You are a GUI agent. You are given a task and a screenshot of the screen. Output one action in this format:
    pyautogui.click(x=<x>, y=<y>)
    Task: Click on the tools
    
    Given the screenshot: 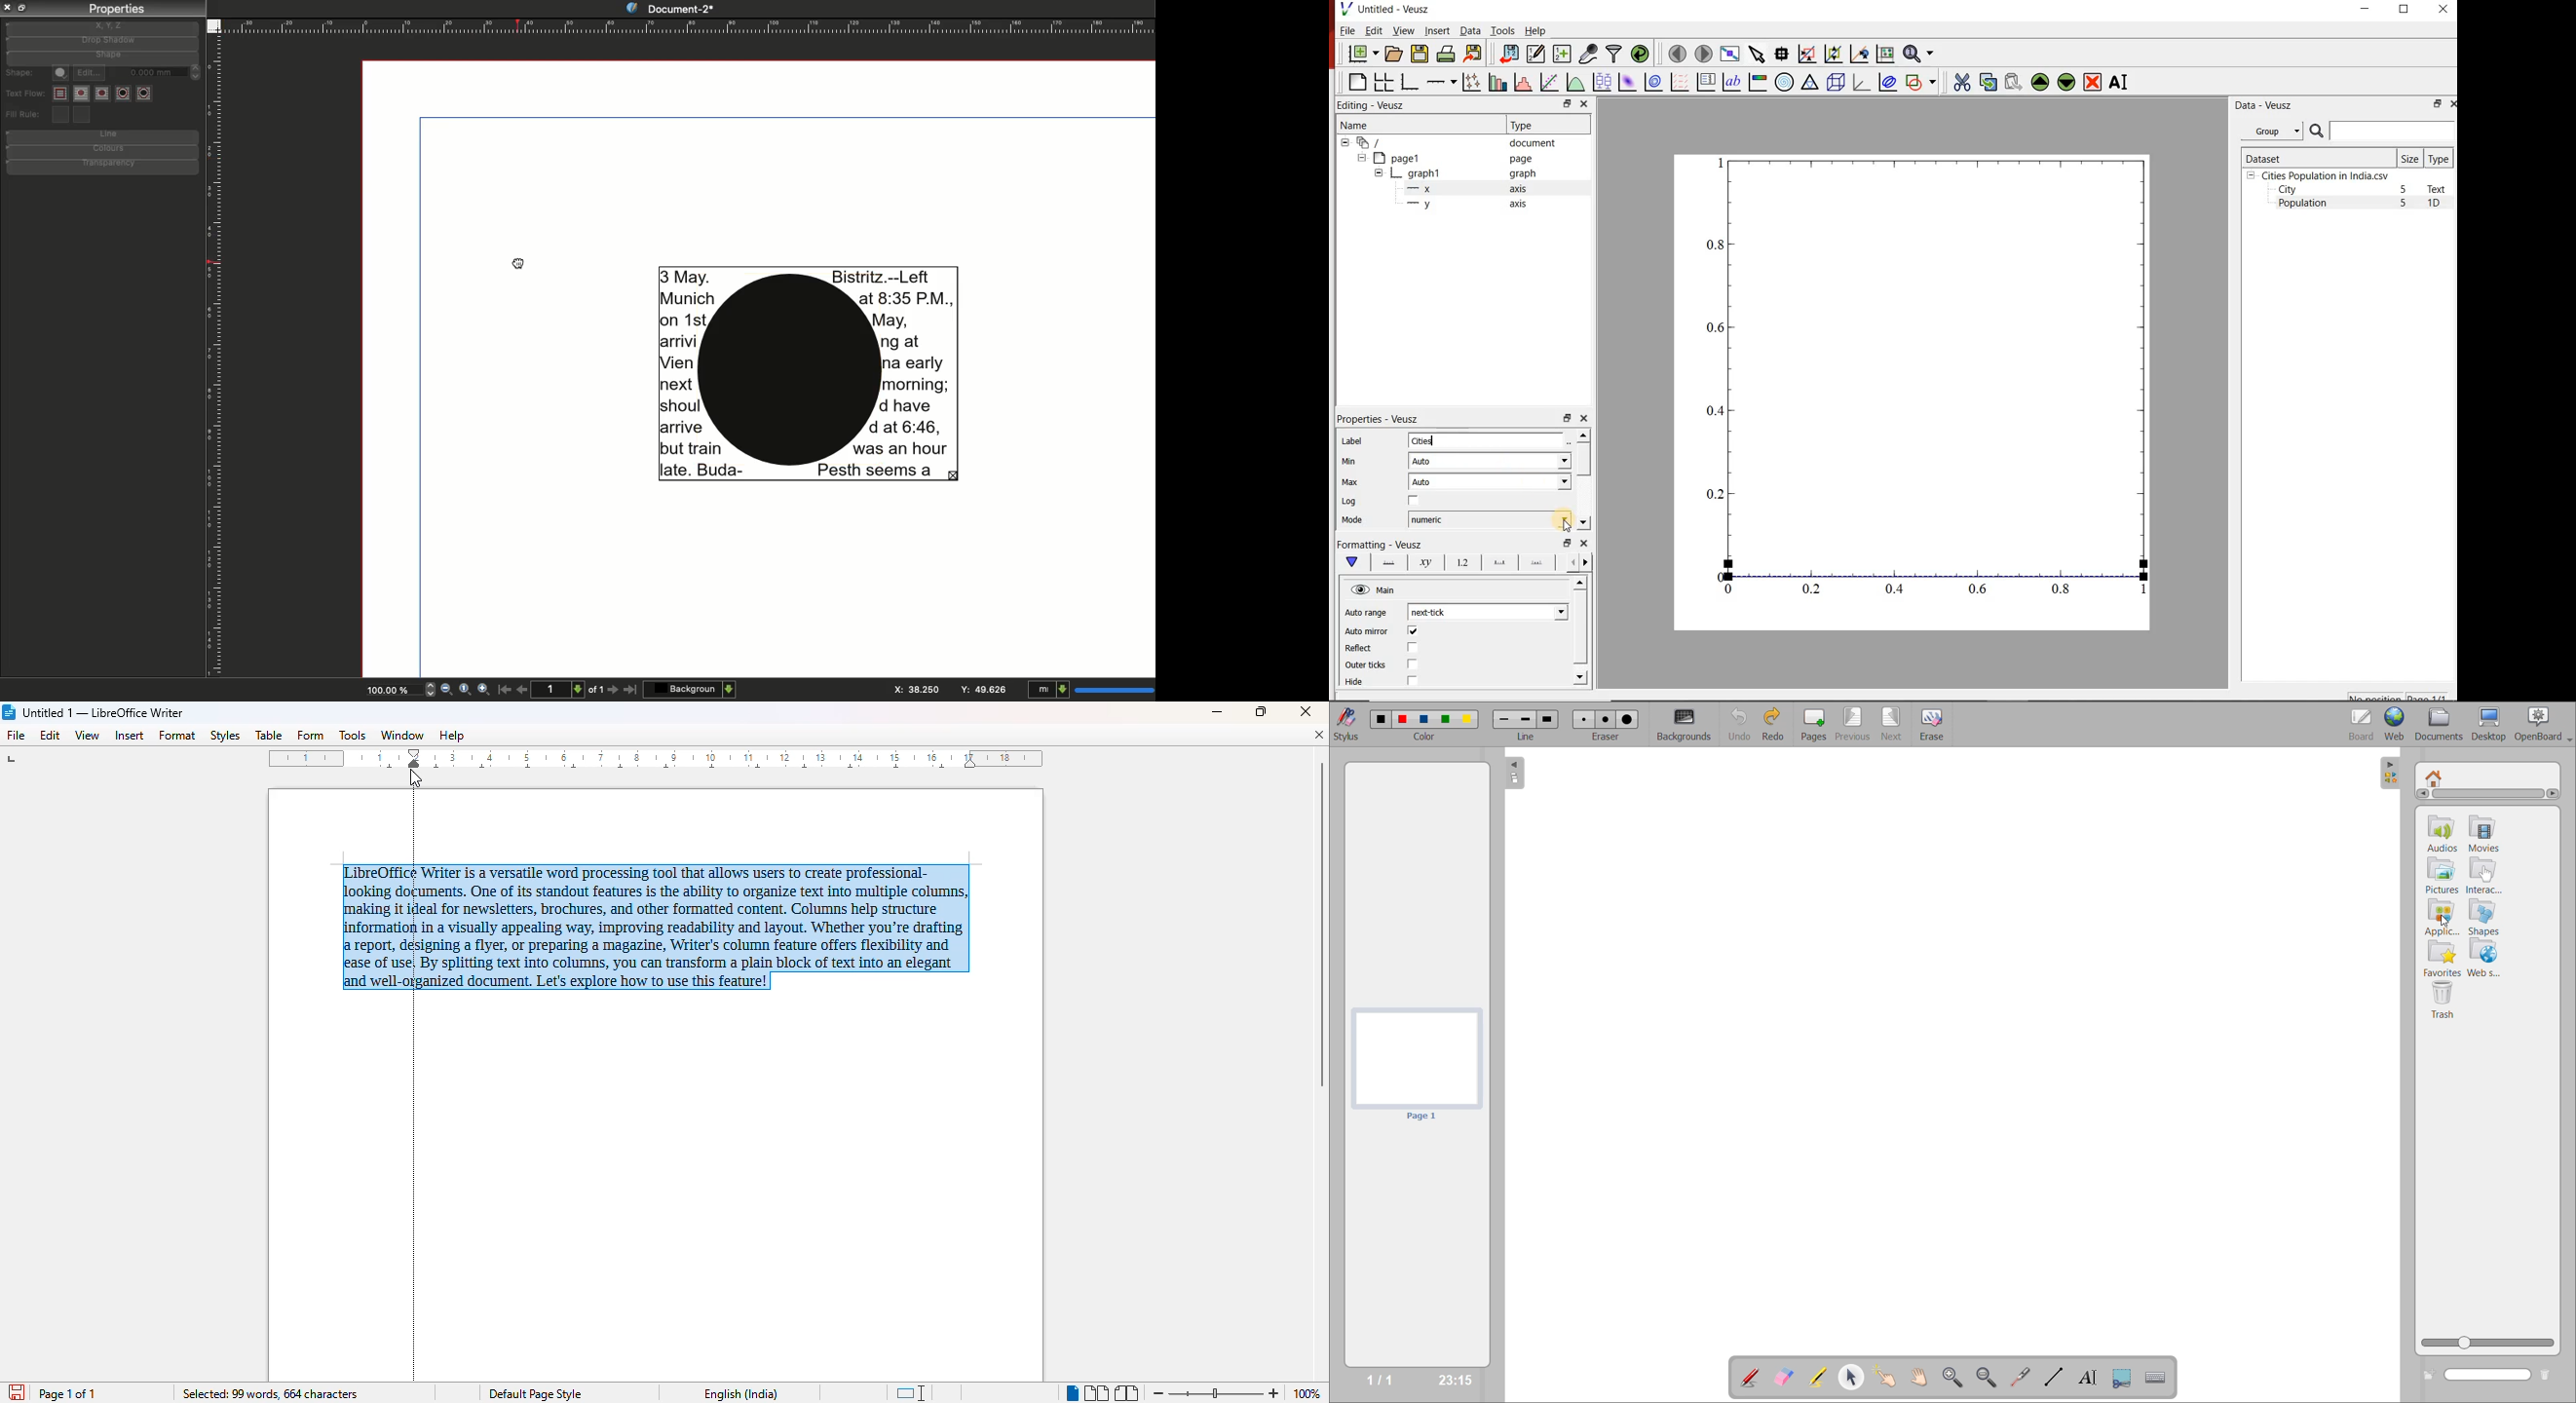 What is the action you would take?
    pyautogui.click(x=352, y=735)
    